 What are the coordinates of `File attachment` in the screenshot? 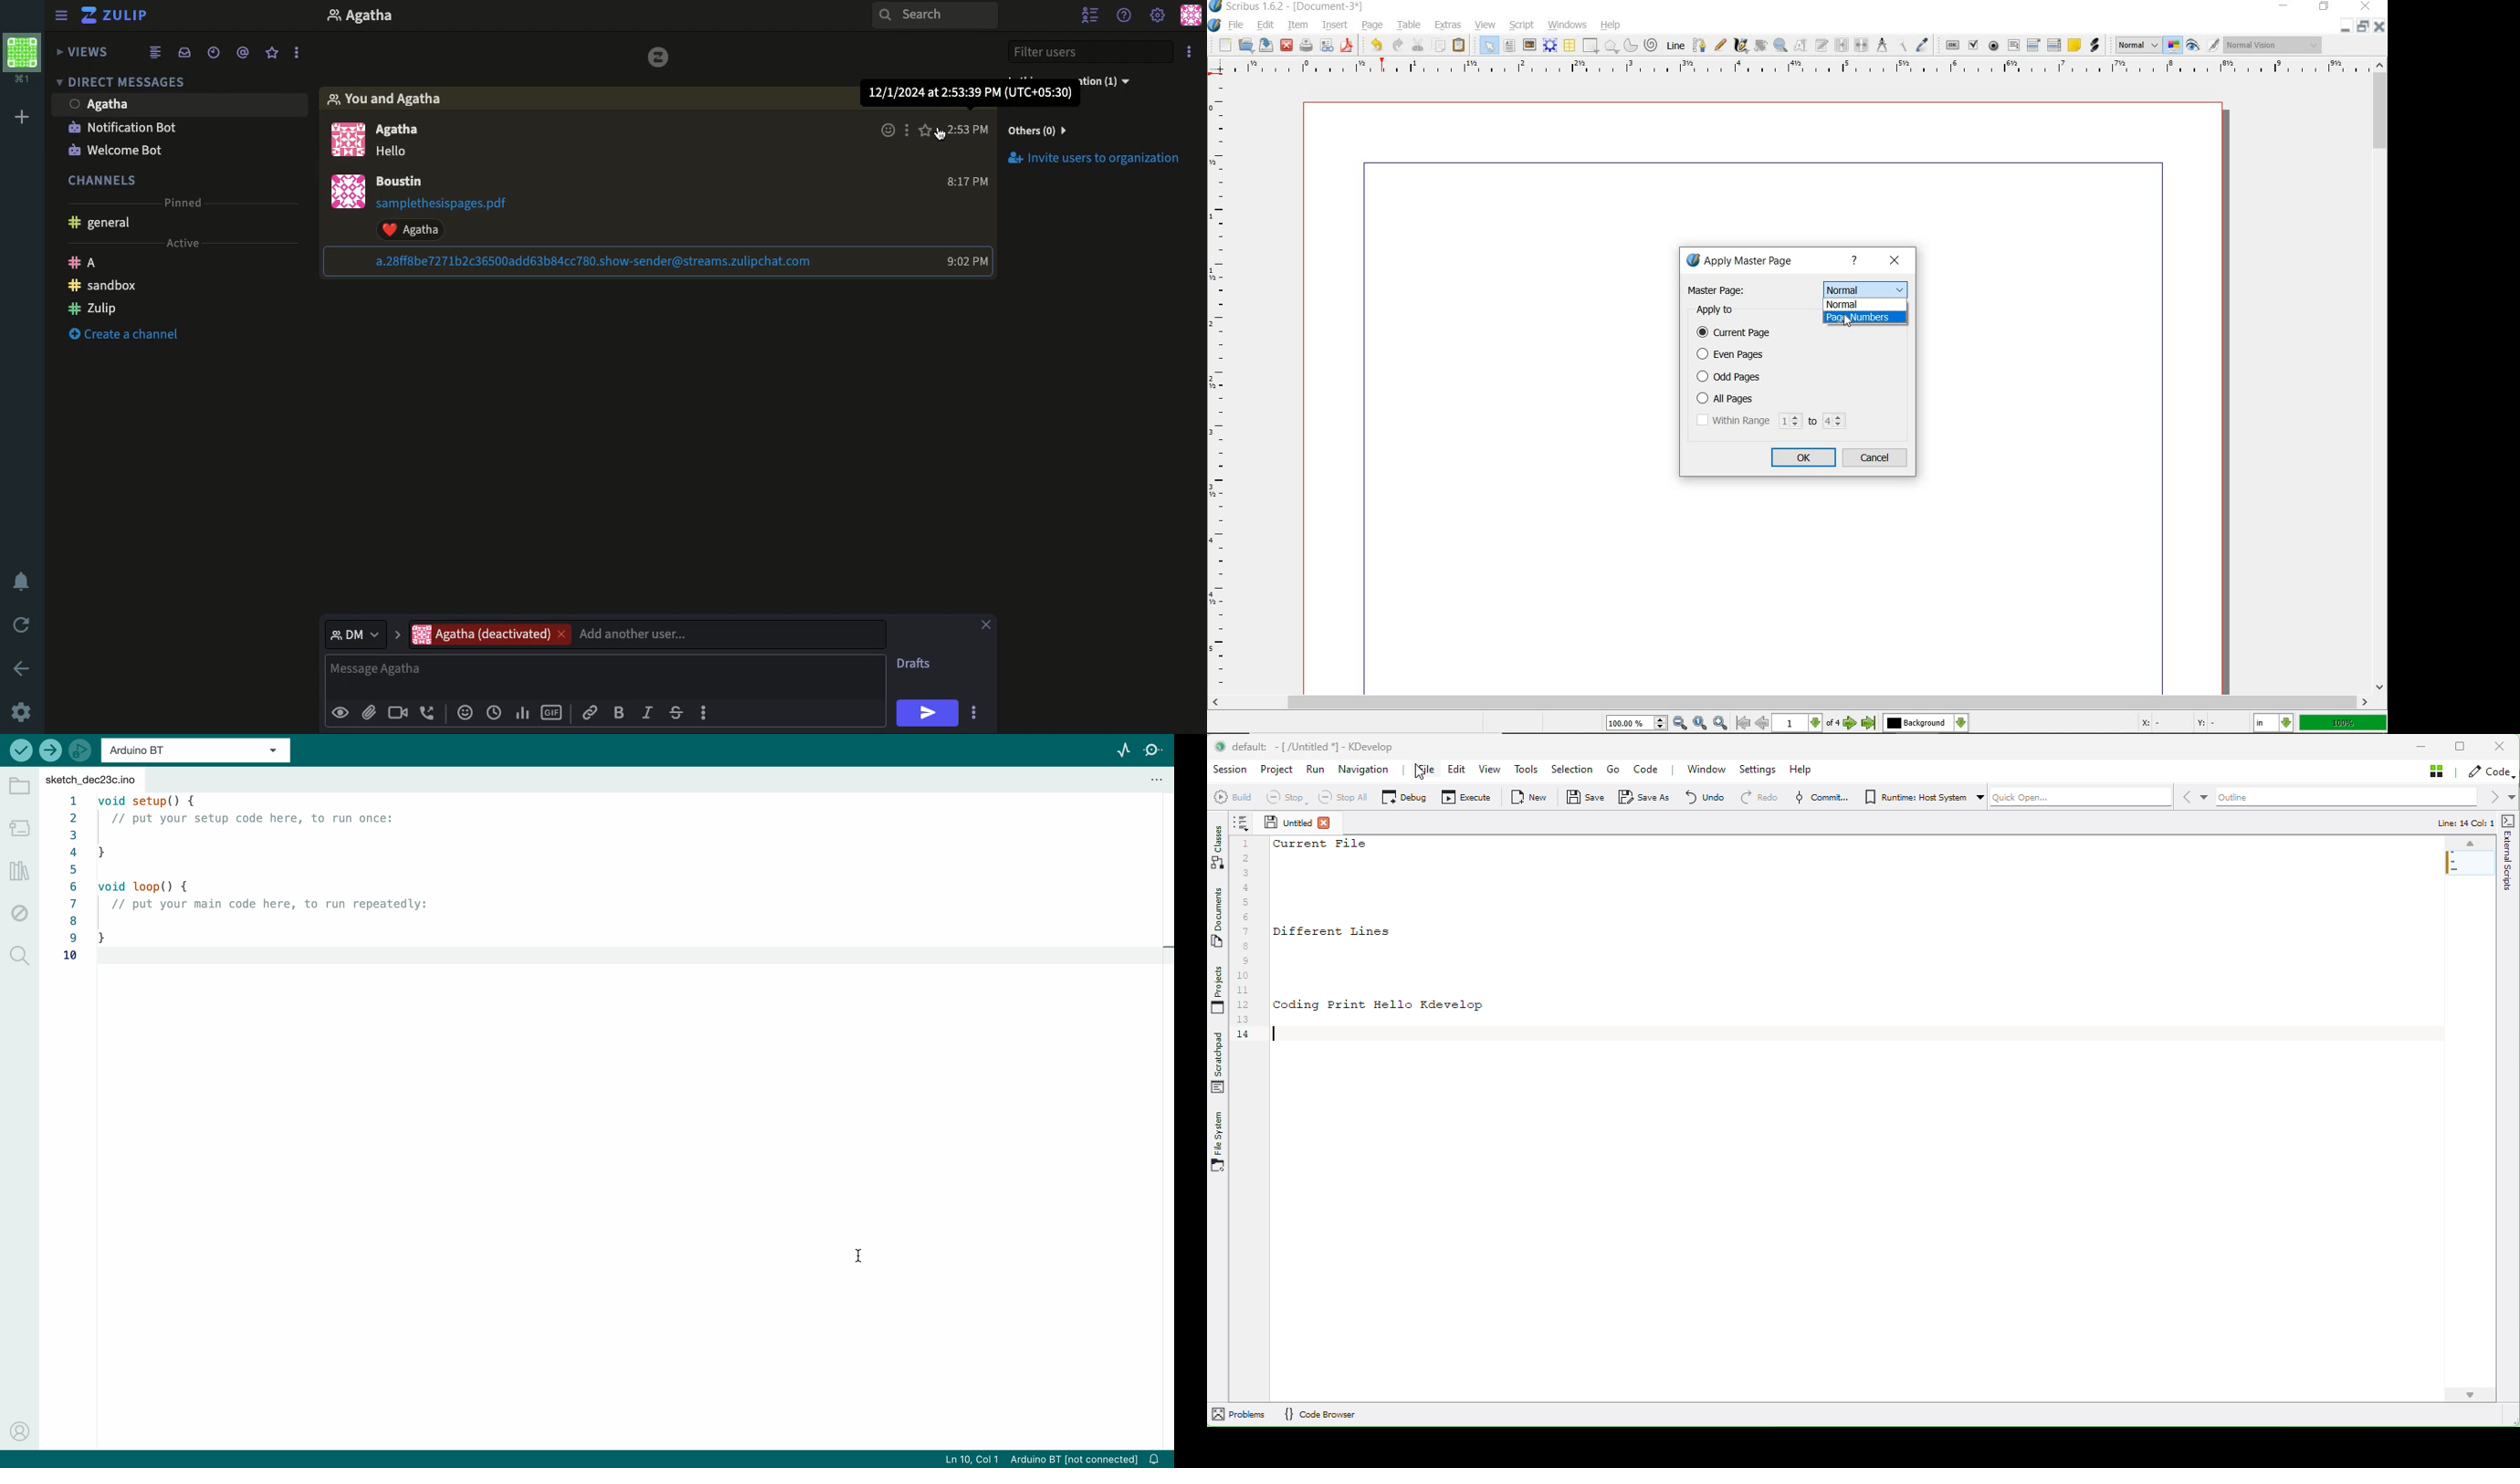 It's located at (577, 263).